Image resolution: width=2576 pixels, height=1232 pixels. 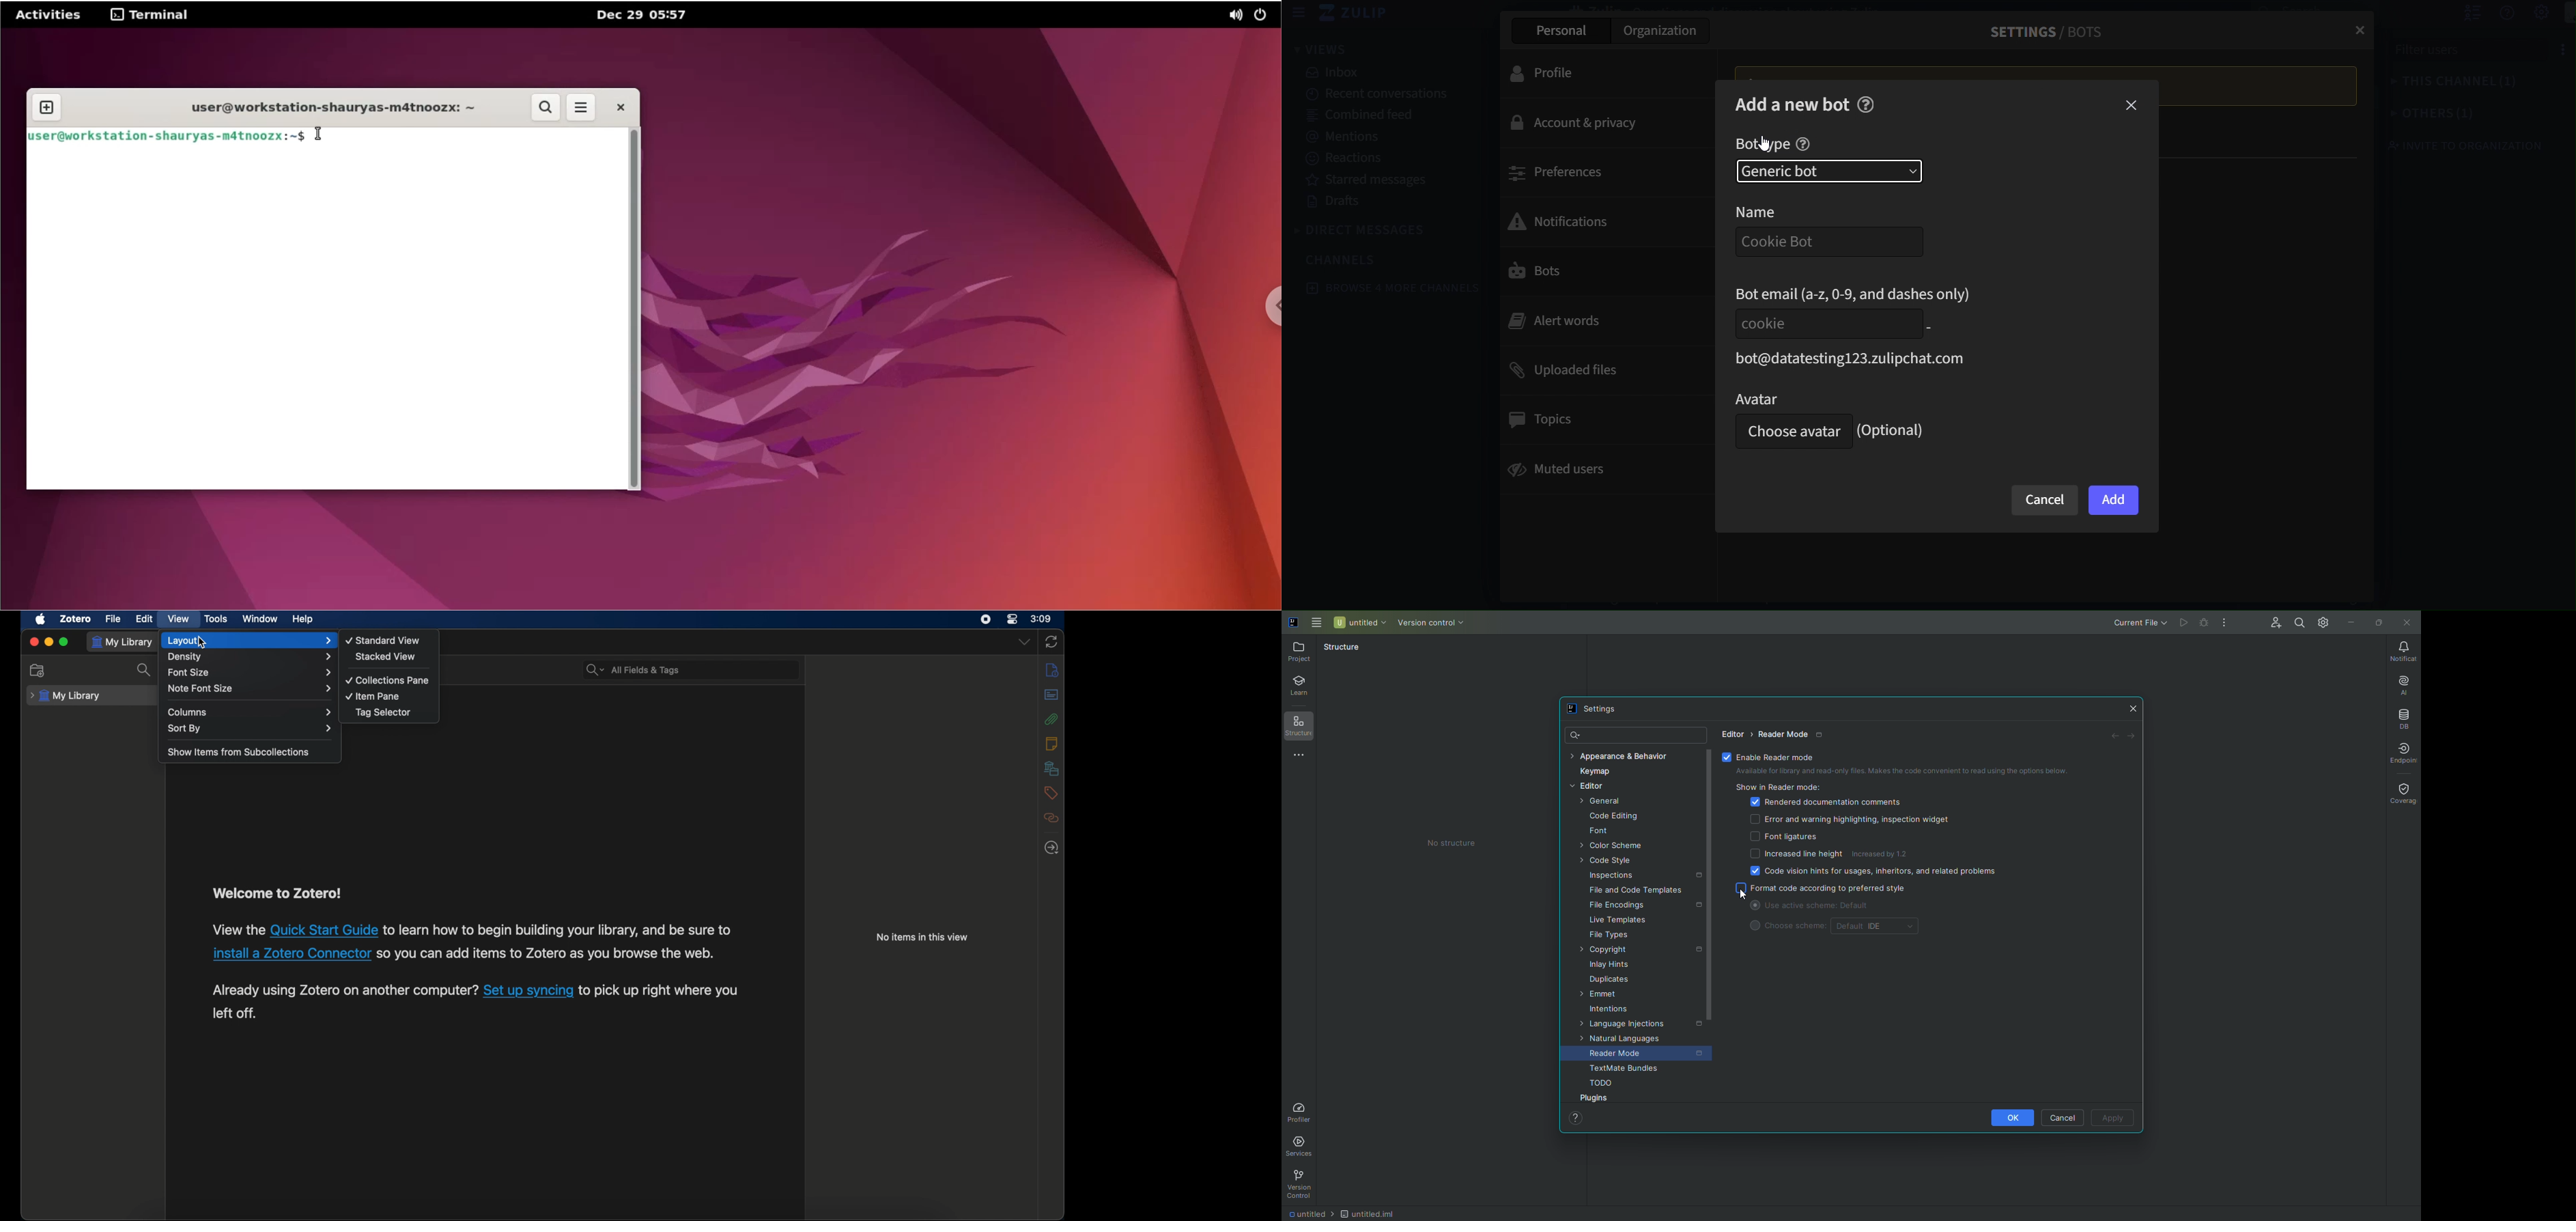 I want to click on topics, so click(x=1596, y=420).